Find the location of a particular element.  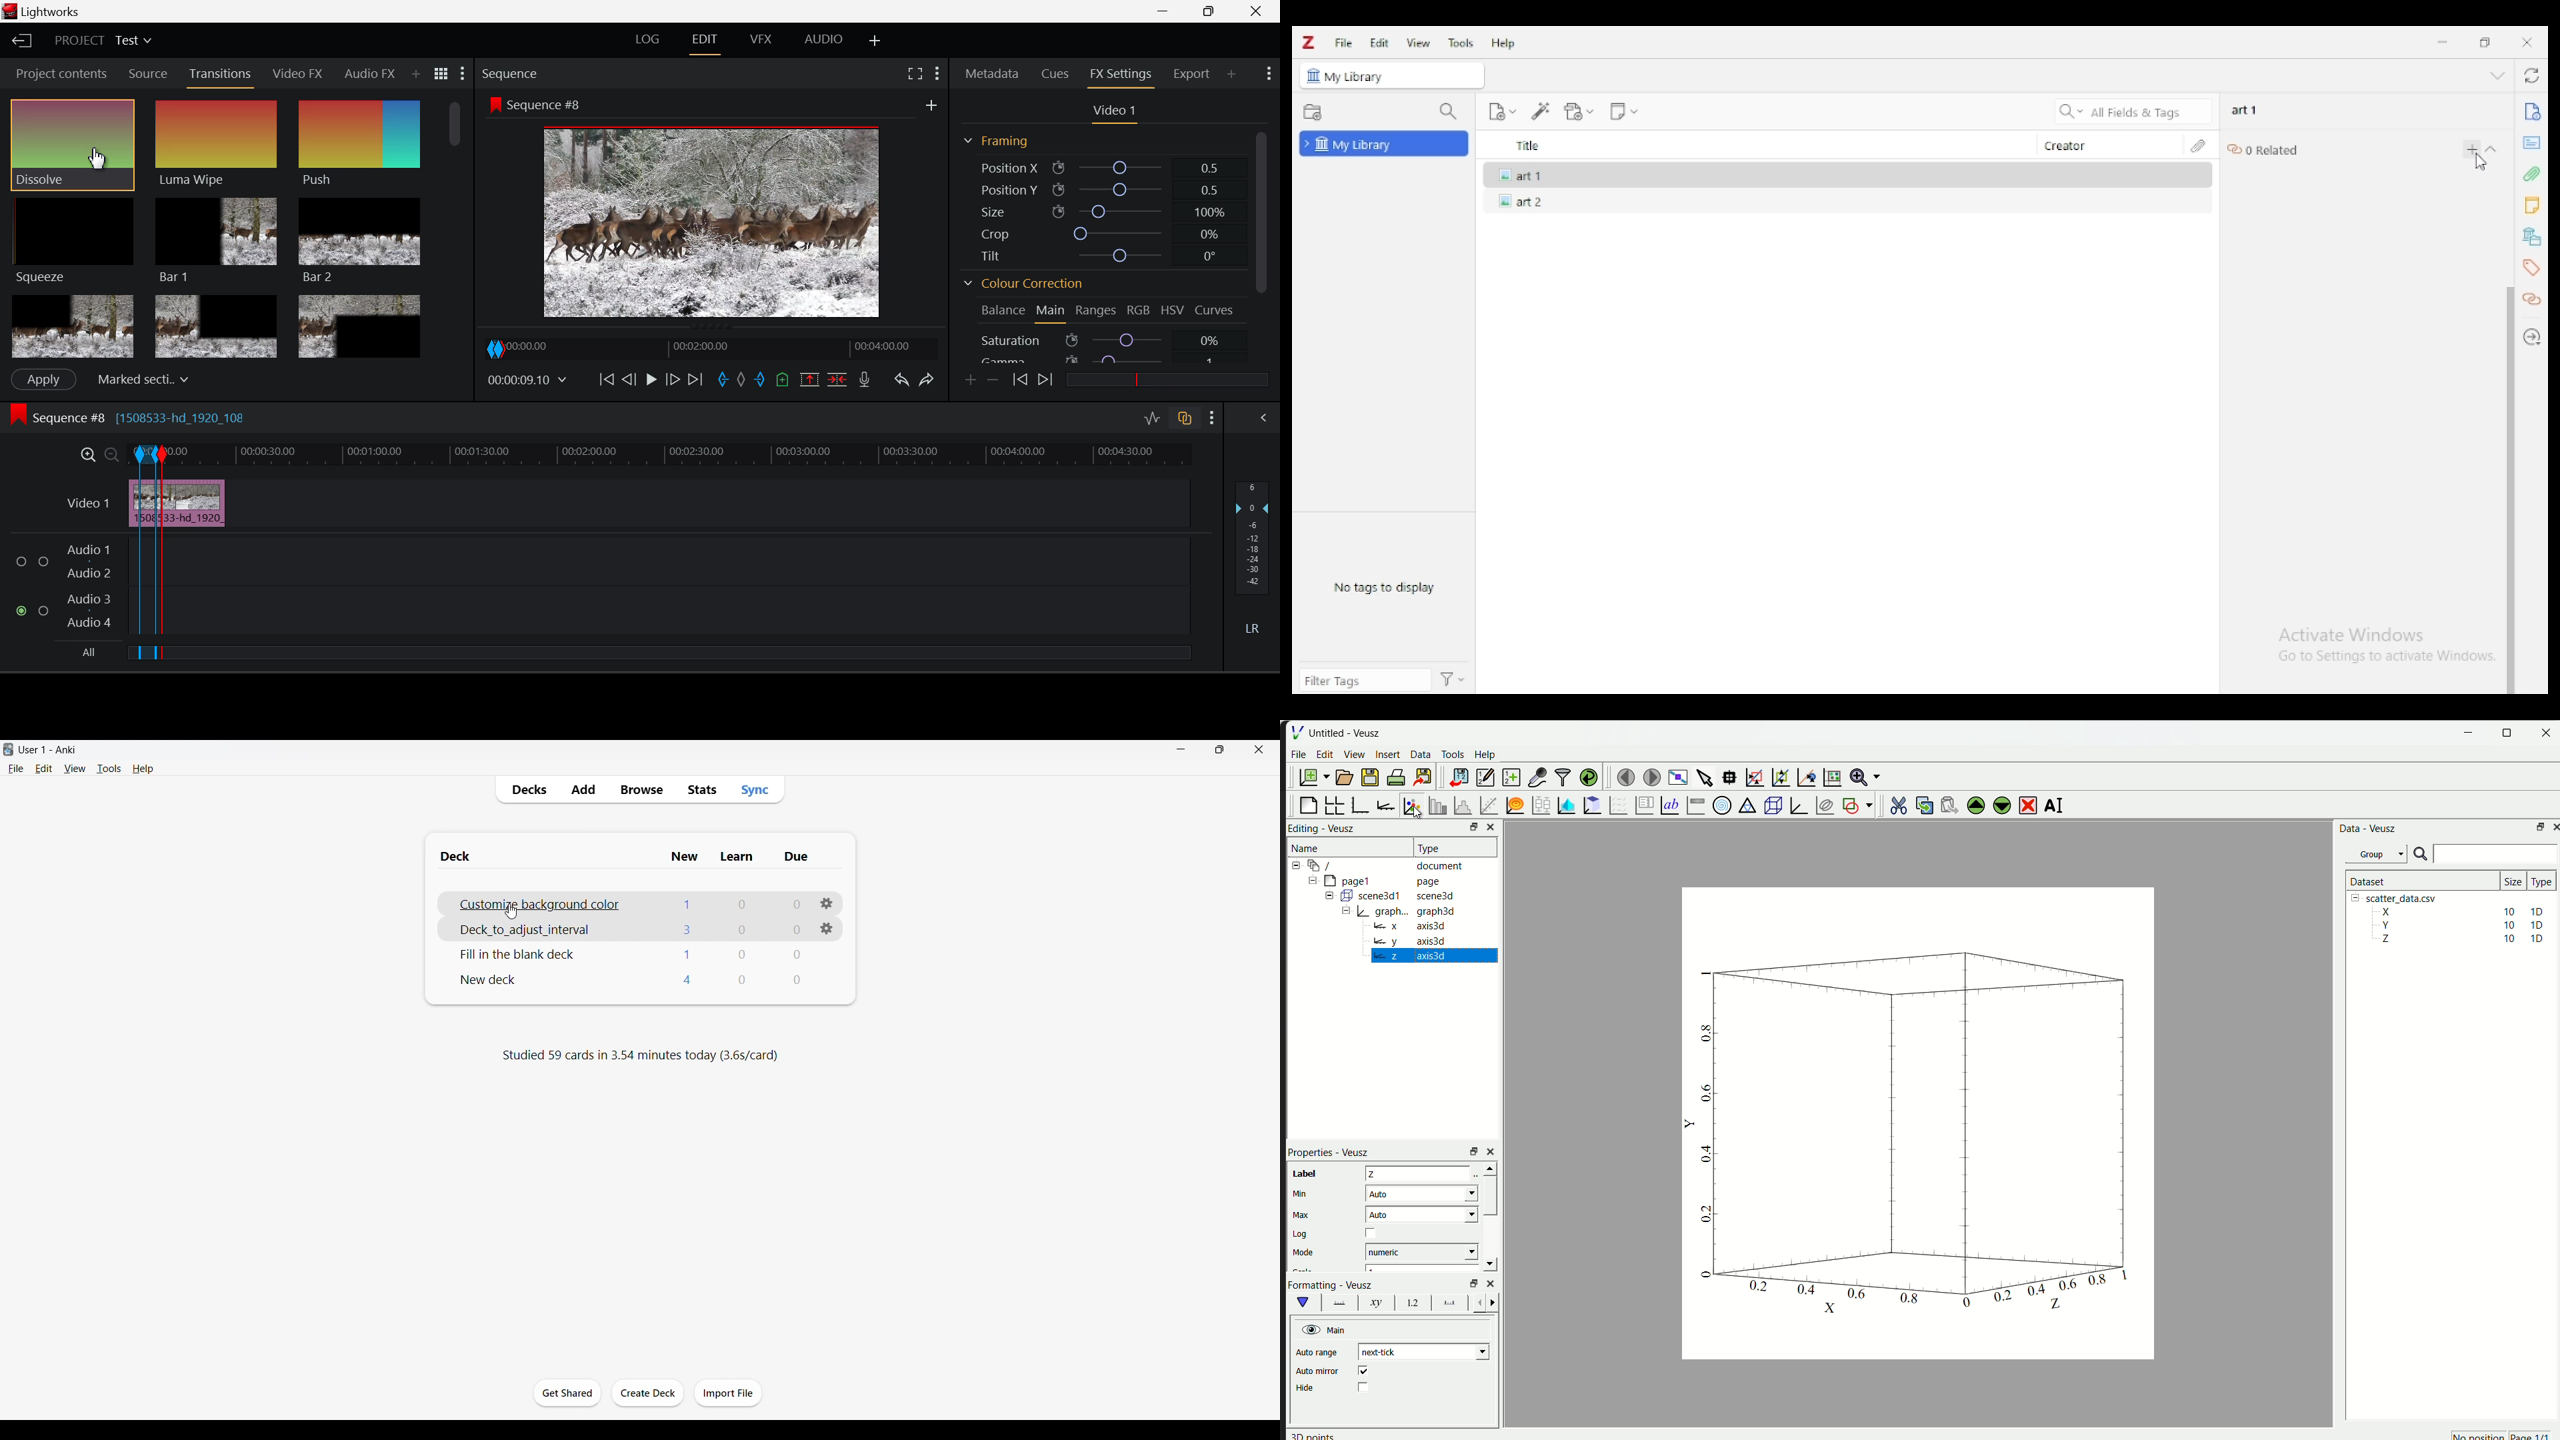

maximize is located at coordinates (2537, 825).